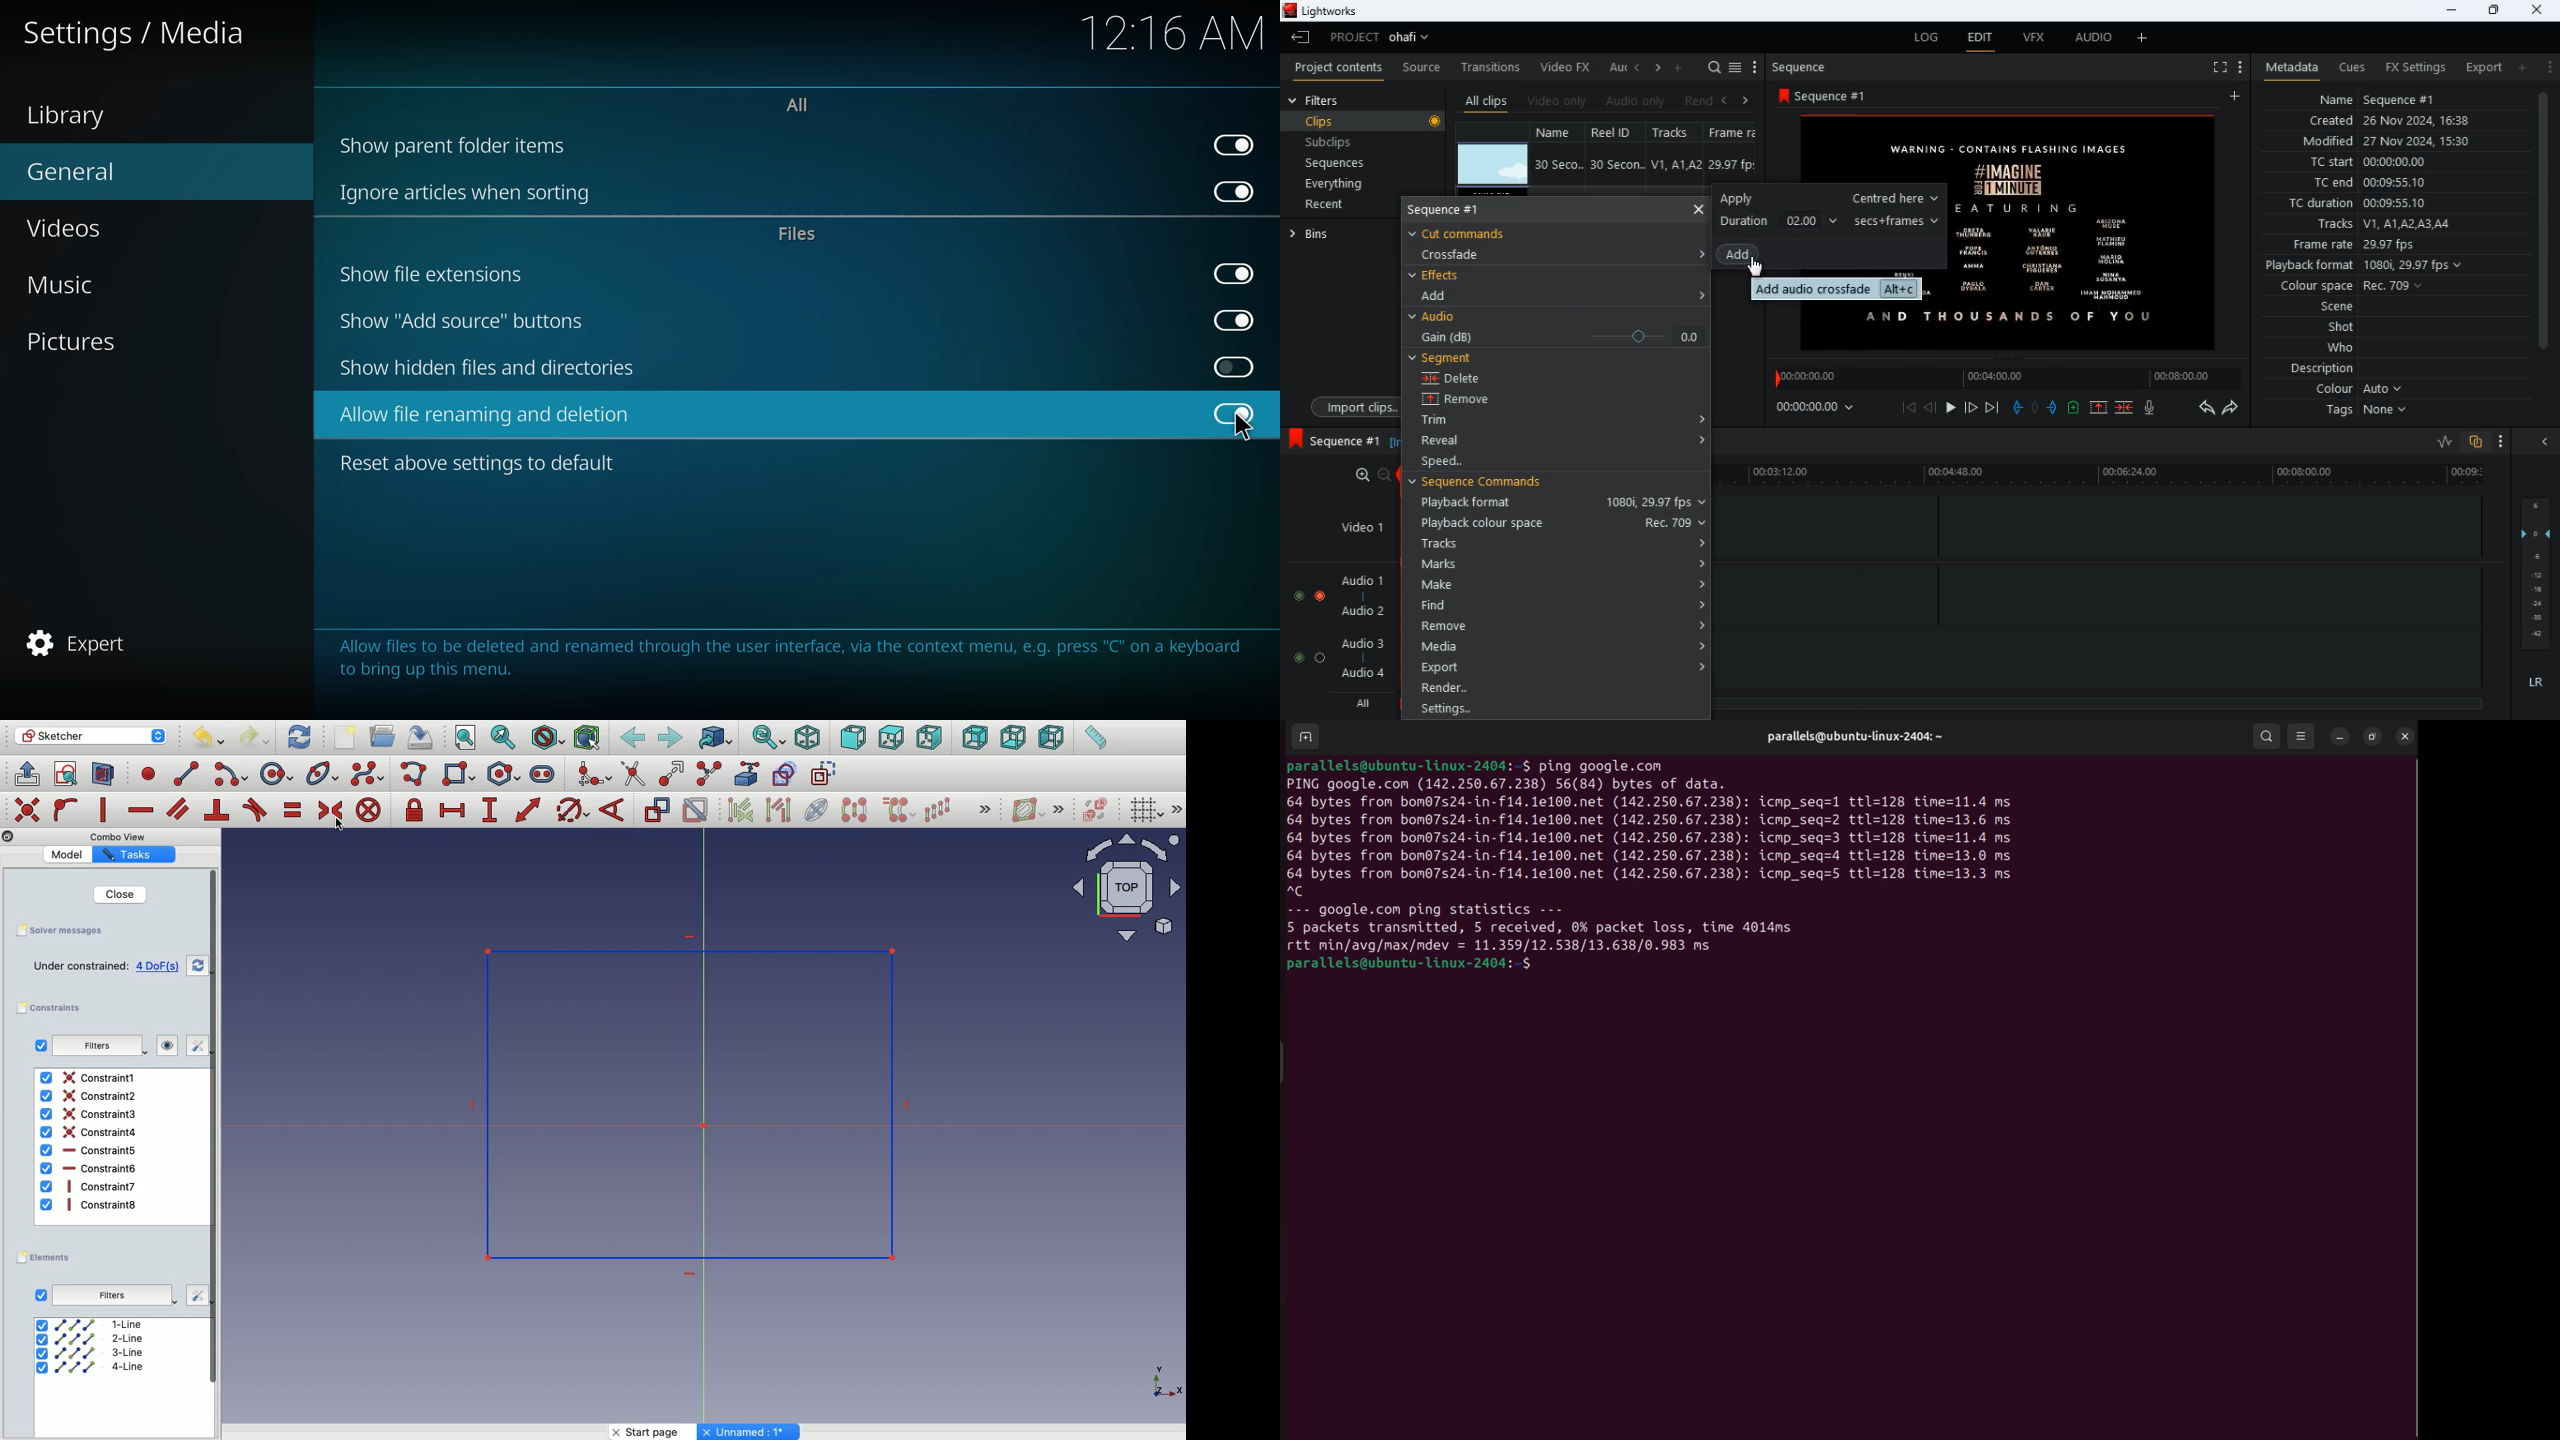 This screenshot has width=2576, height=1456. What do you see at coordinates (1358, 613) in the screenshot?
I see `audio 2` at bounding box center [1358, 613].